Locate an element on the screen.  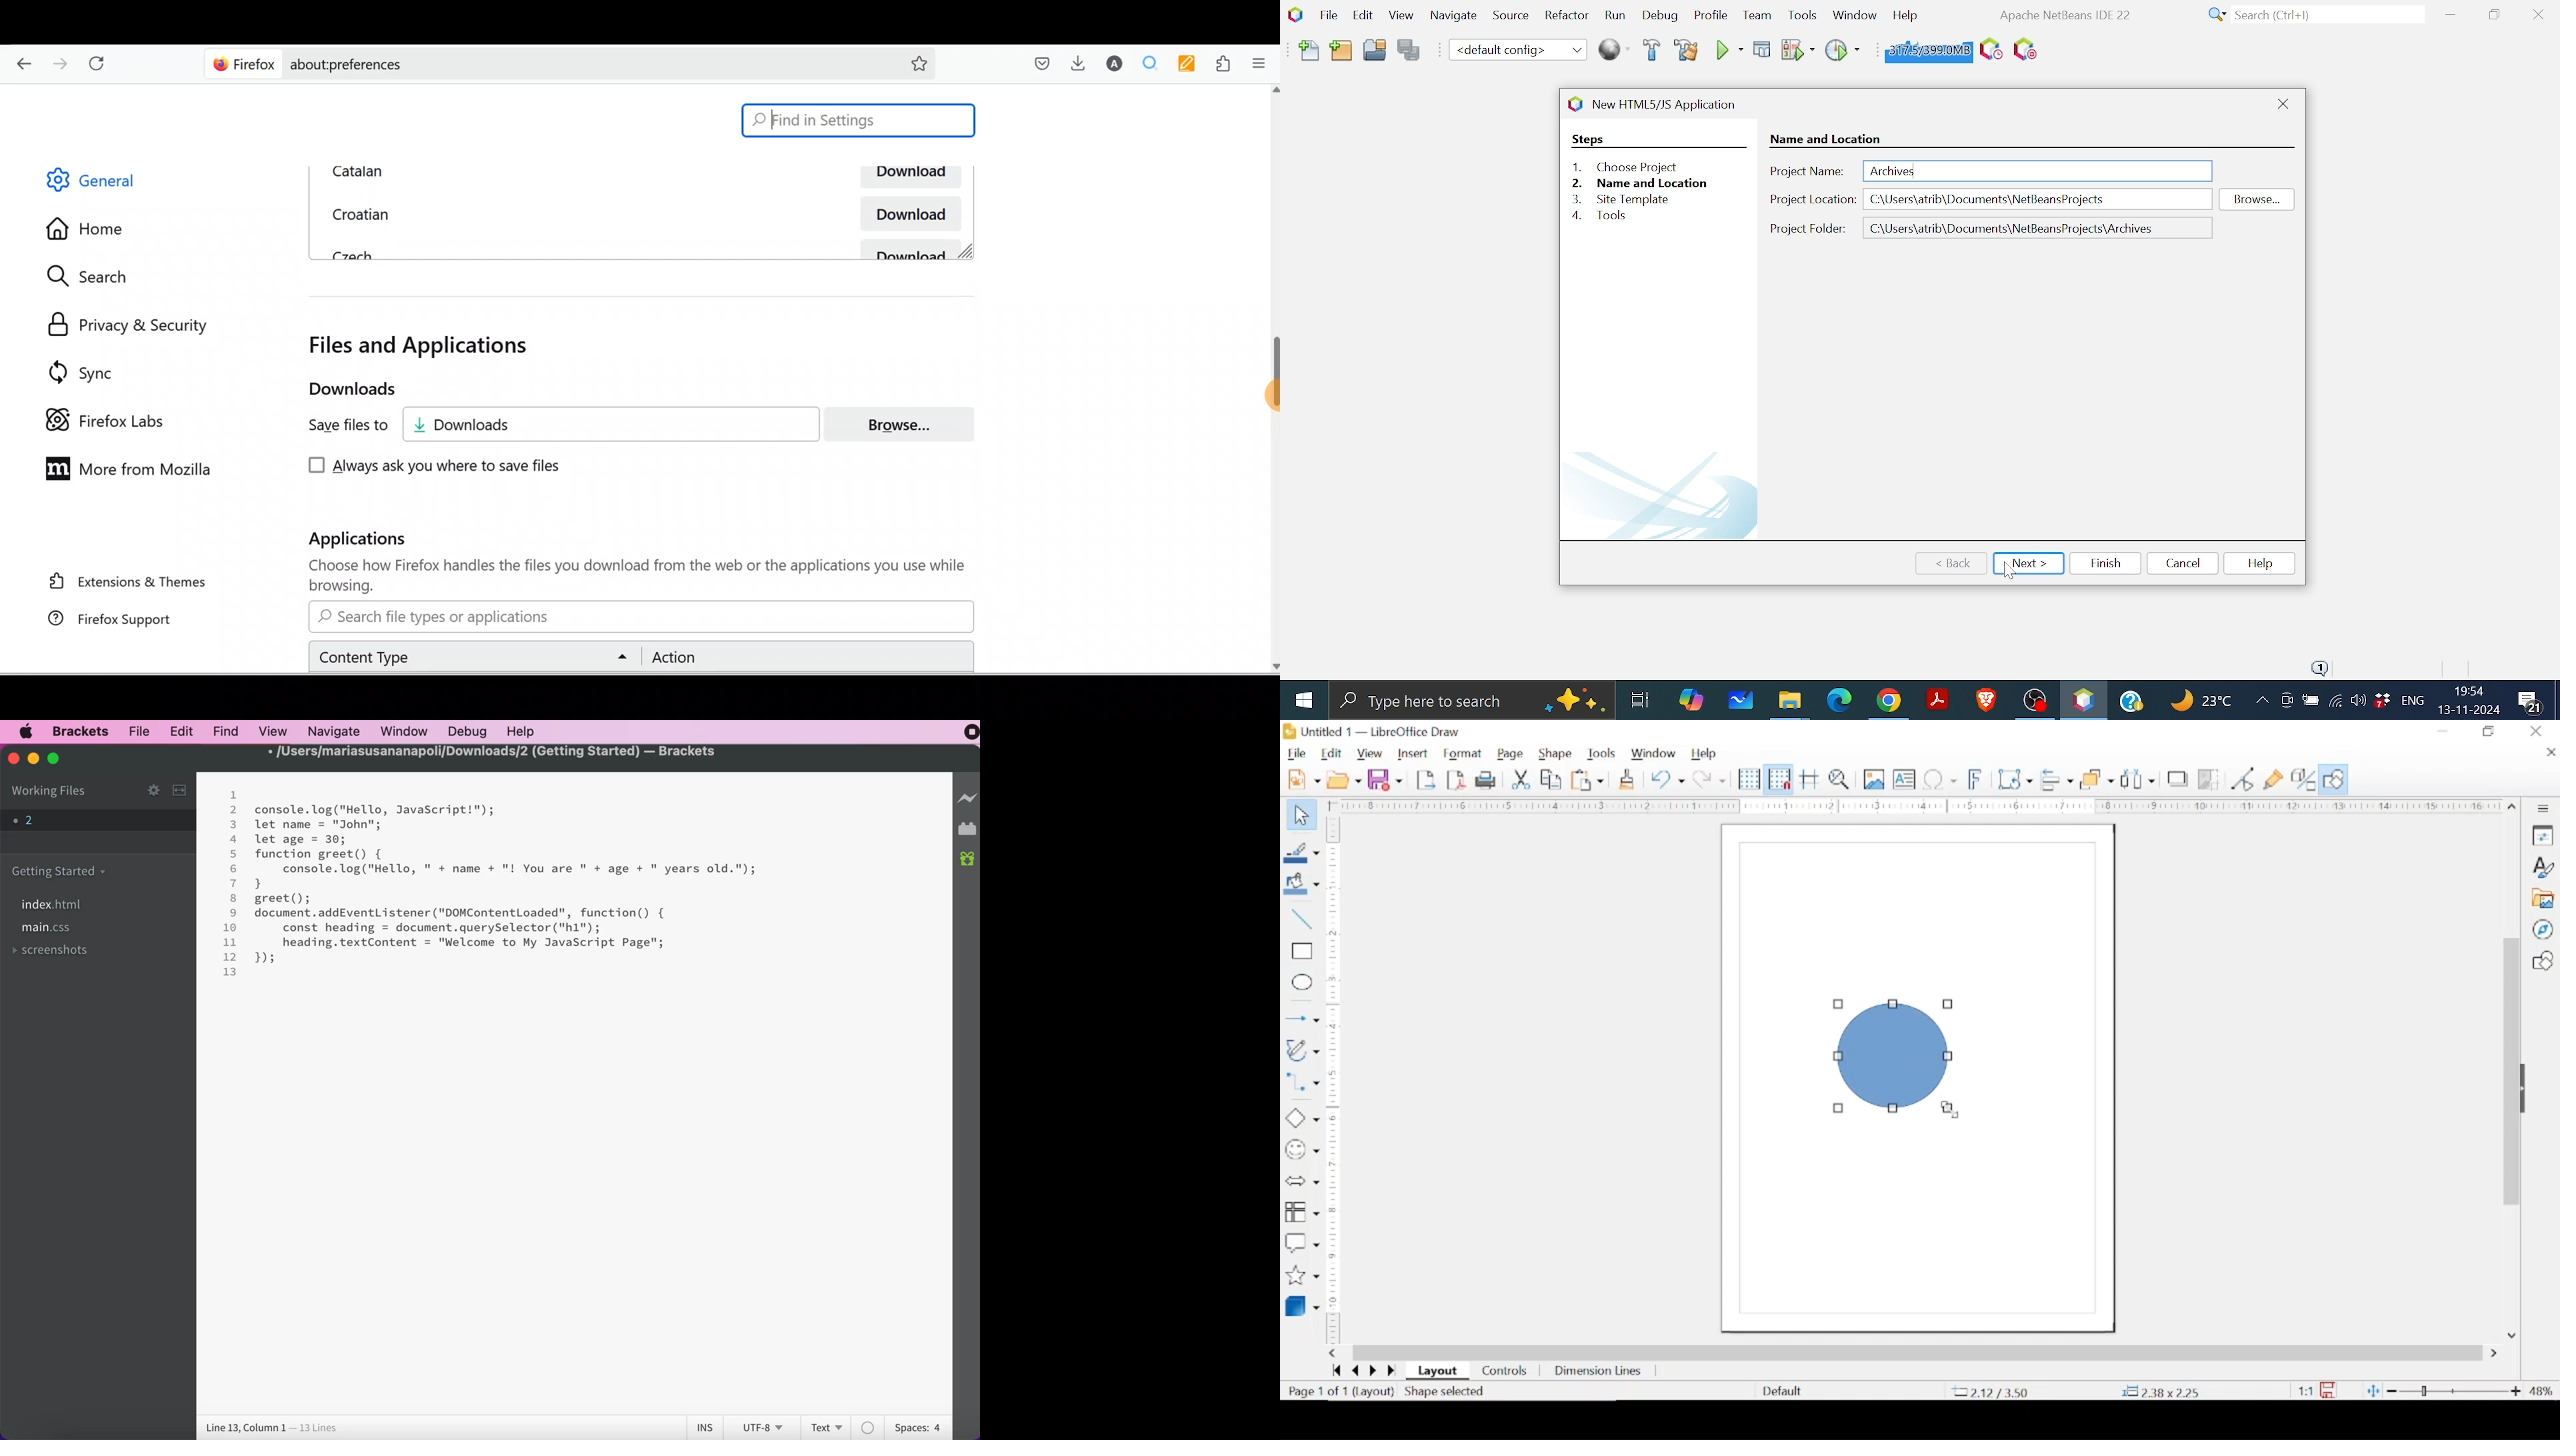
White board is located at coordinates (1743, 699).